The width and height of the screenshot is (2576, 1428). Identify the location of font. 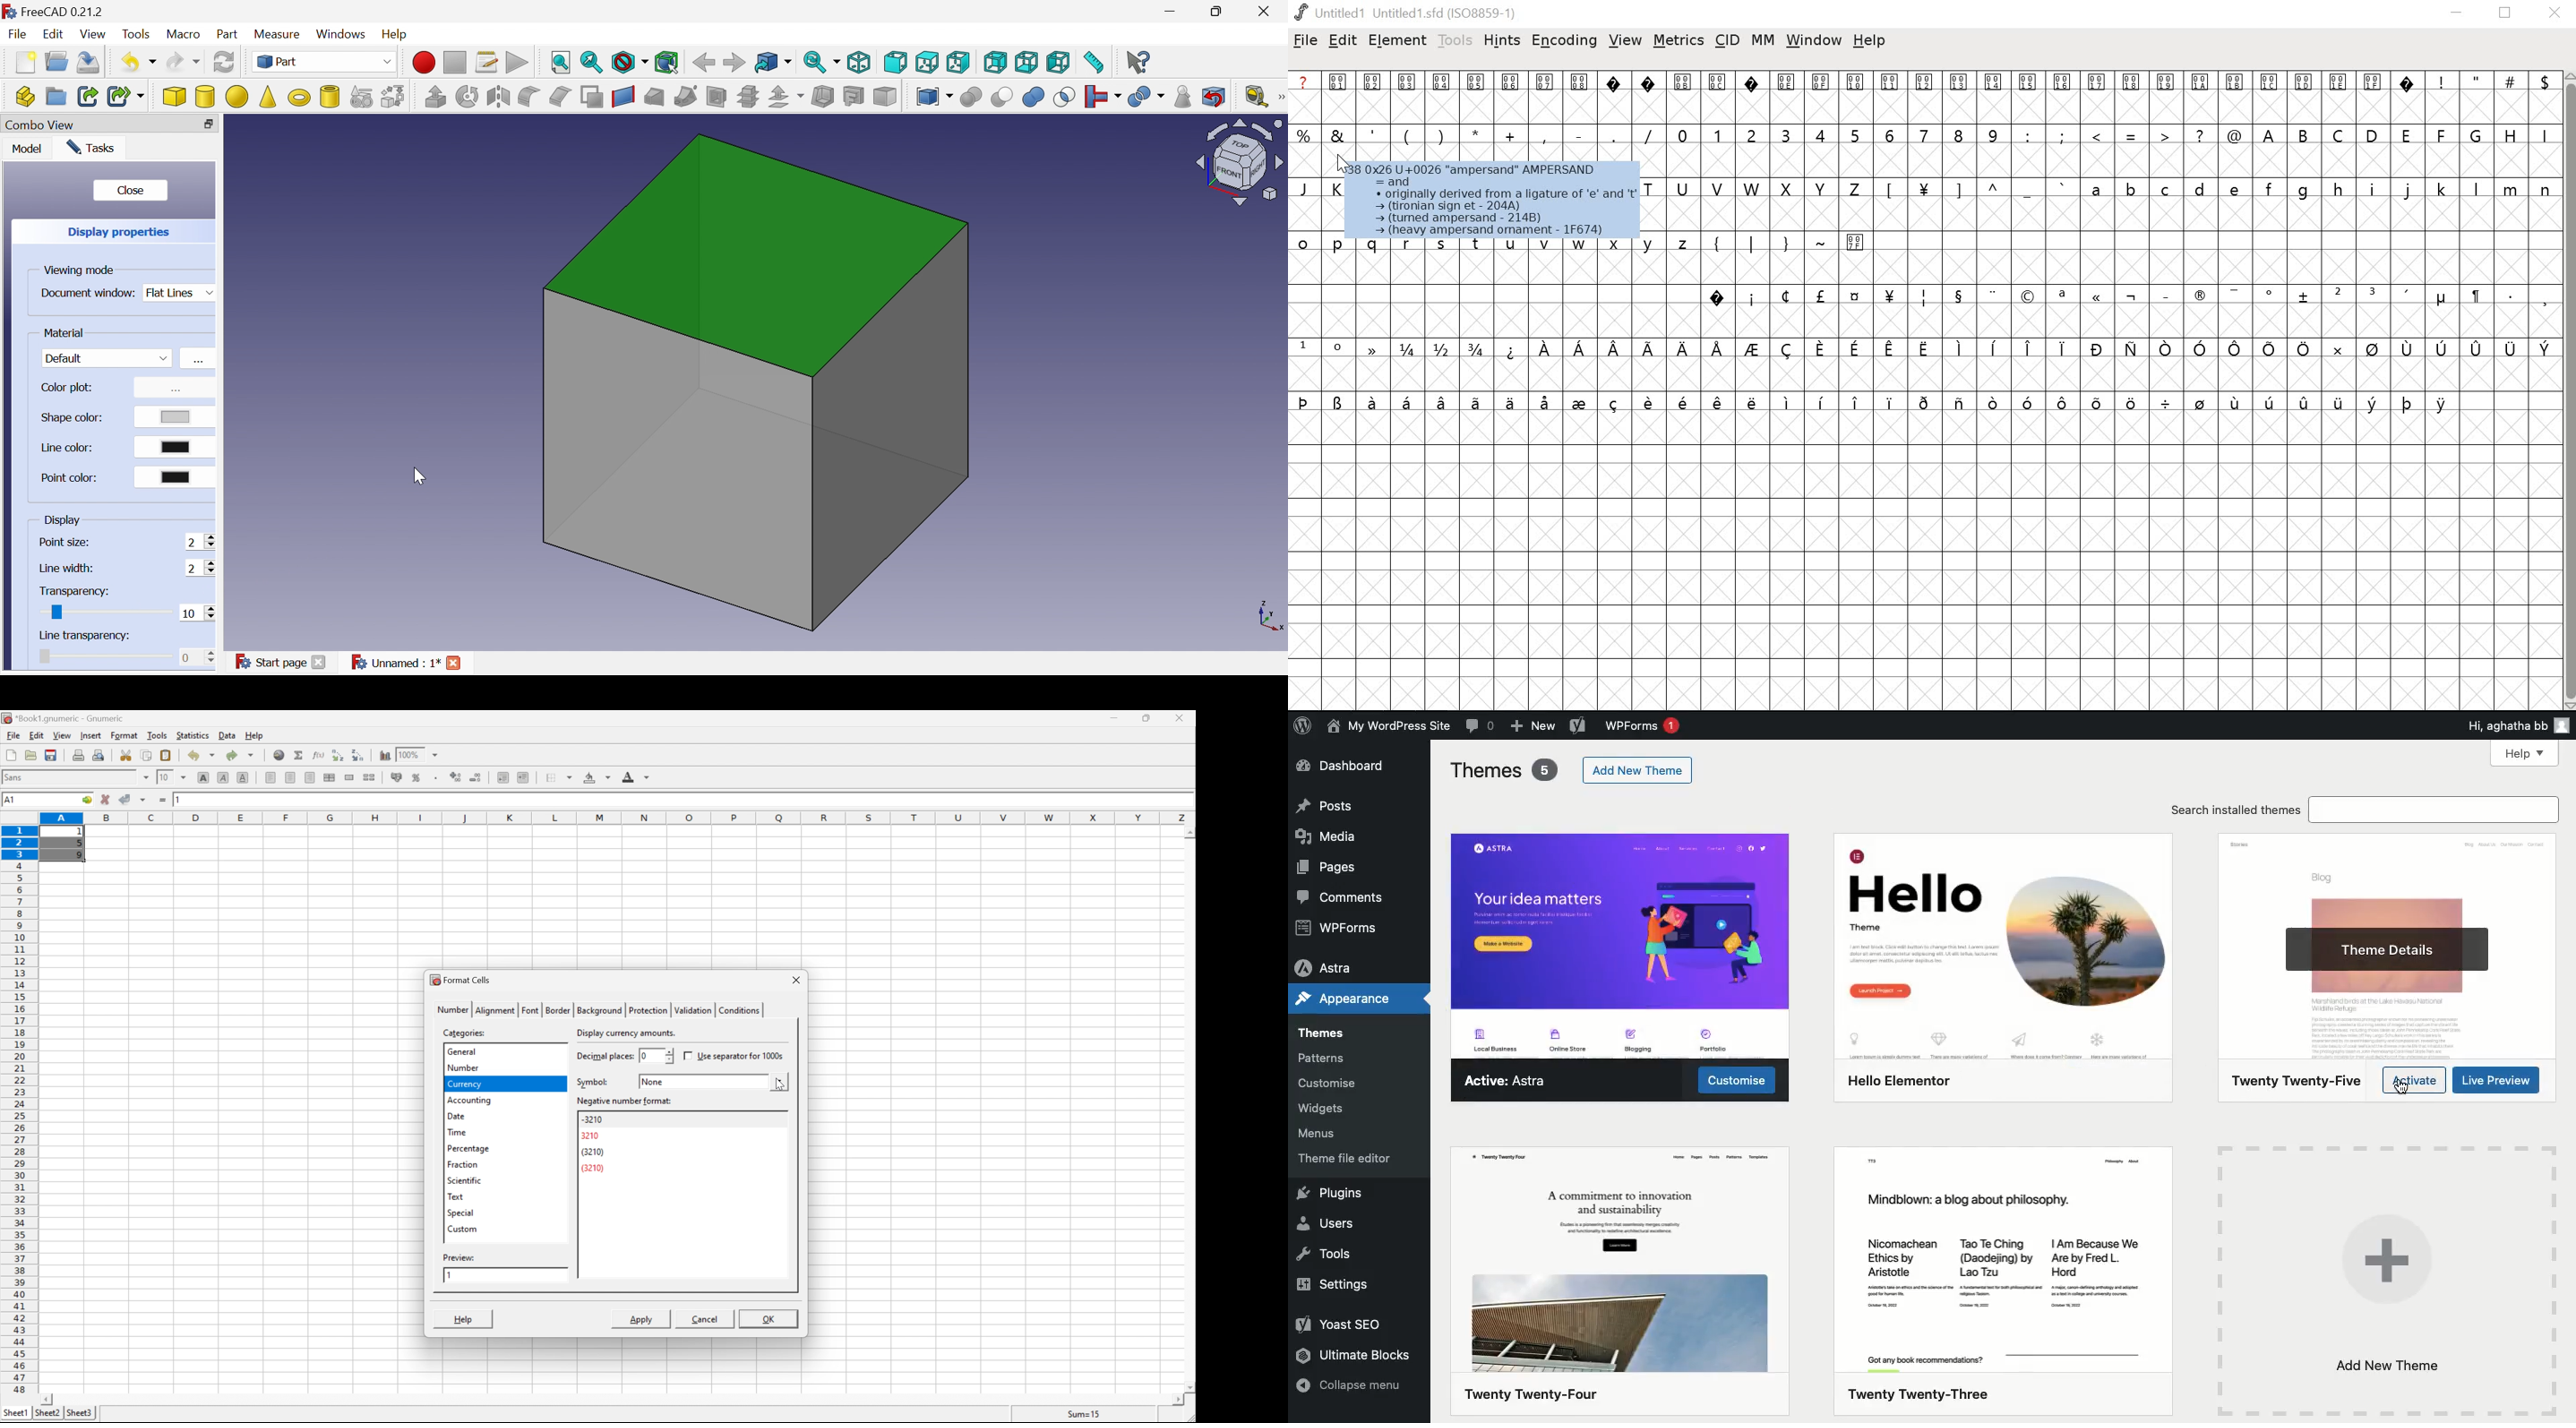
(19, 776).